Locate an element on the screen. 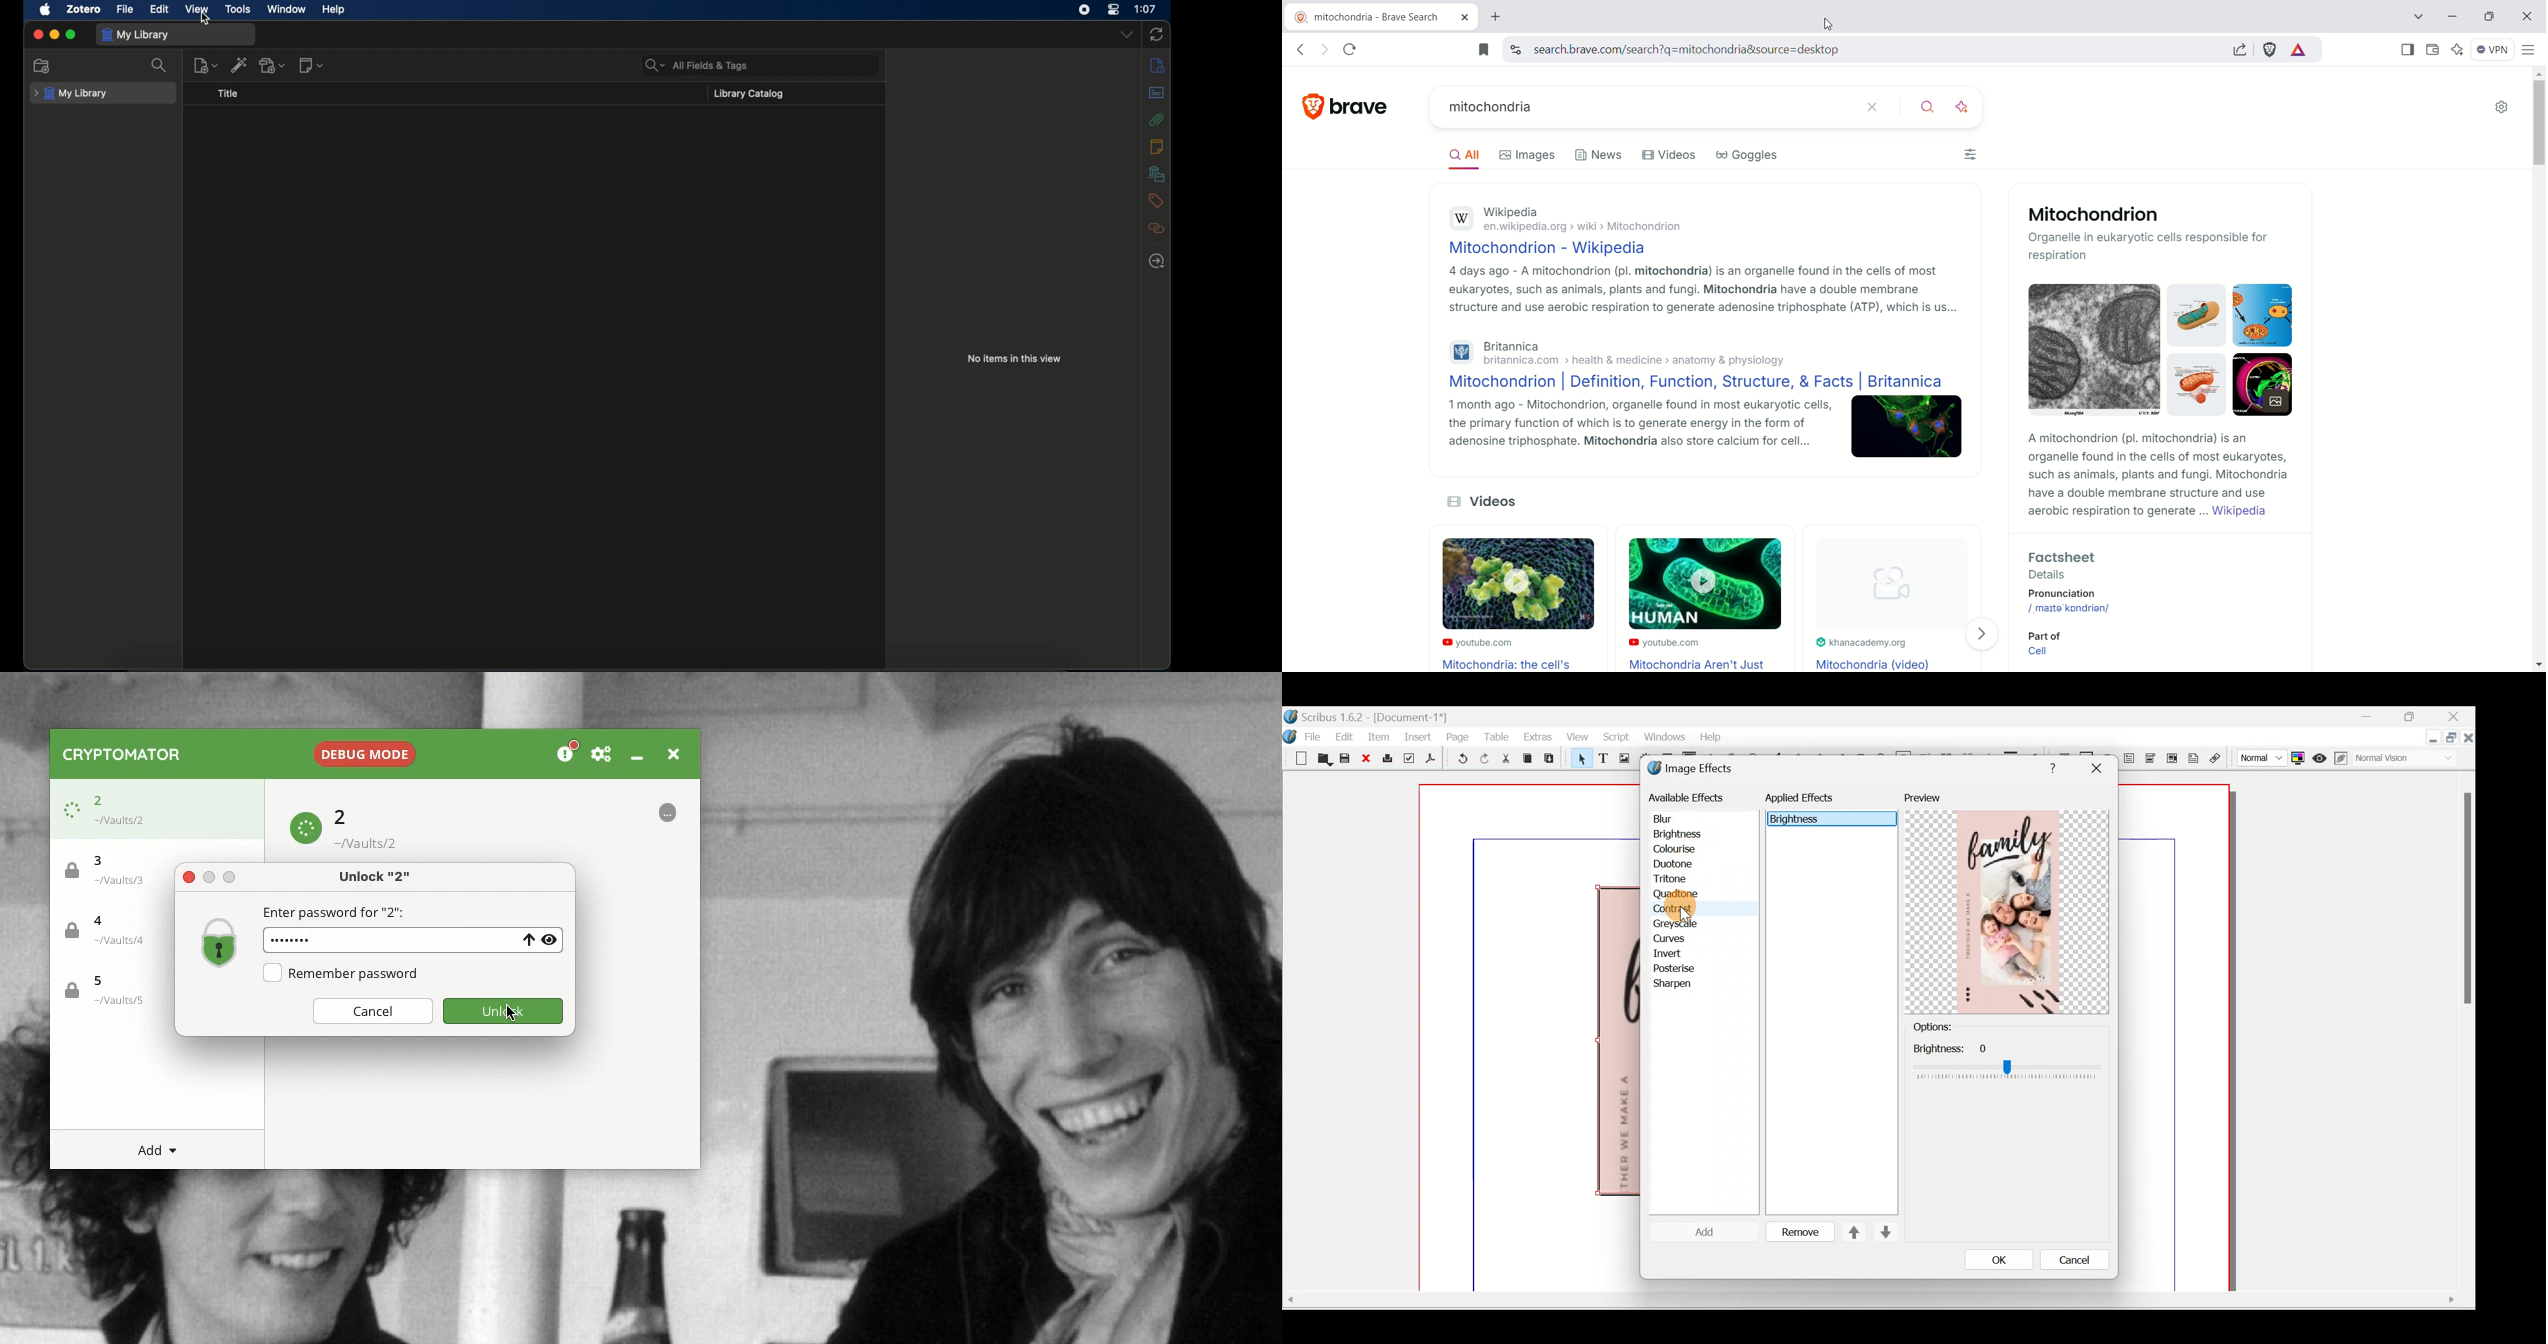 This screenshot has height=1344, width=2548. Minimise is located at coordinates (2432, 739).